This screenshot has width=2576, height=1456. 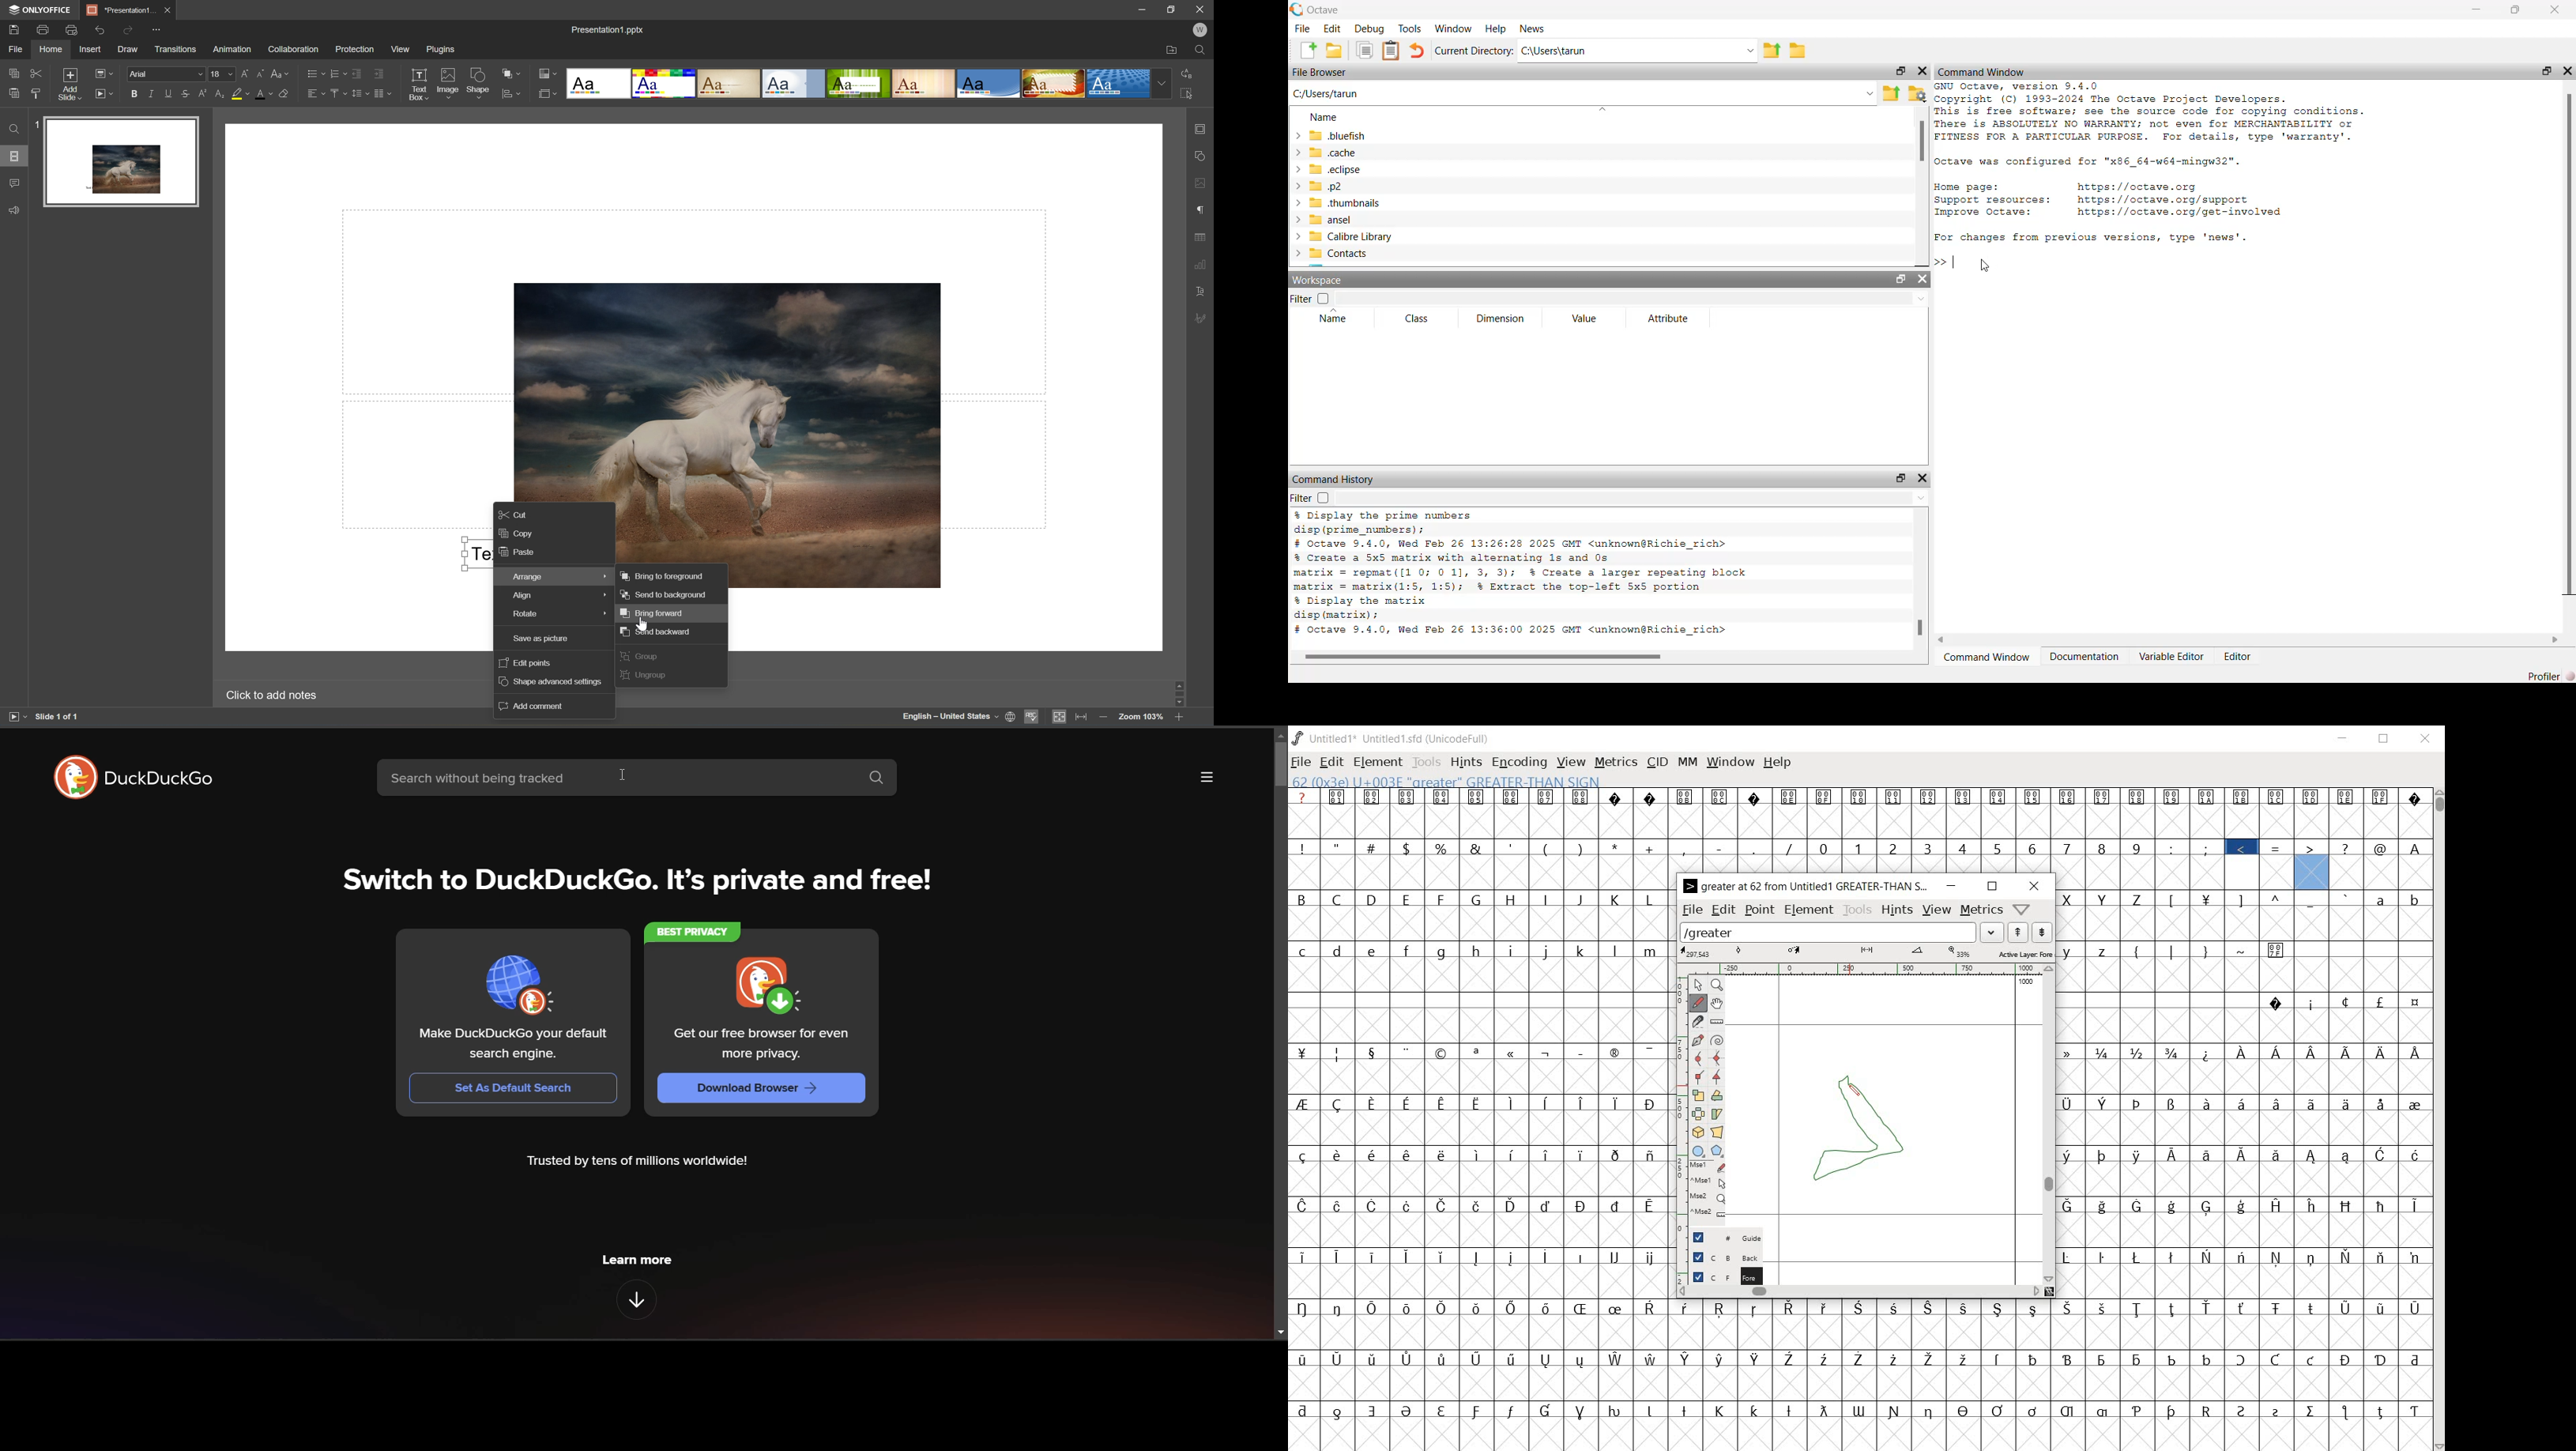 I want to click on restore down, so click(x=2385, y=738).